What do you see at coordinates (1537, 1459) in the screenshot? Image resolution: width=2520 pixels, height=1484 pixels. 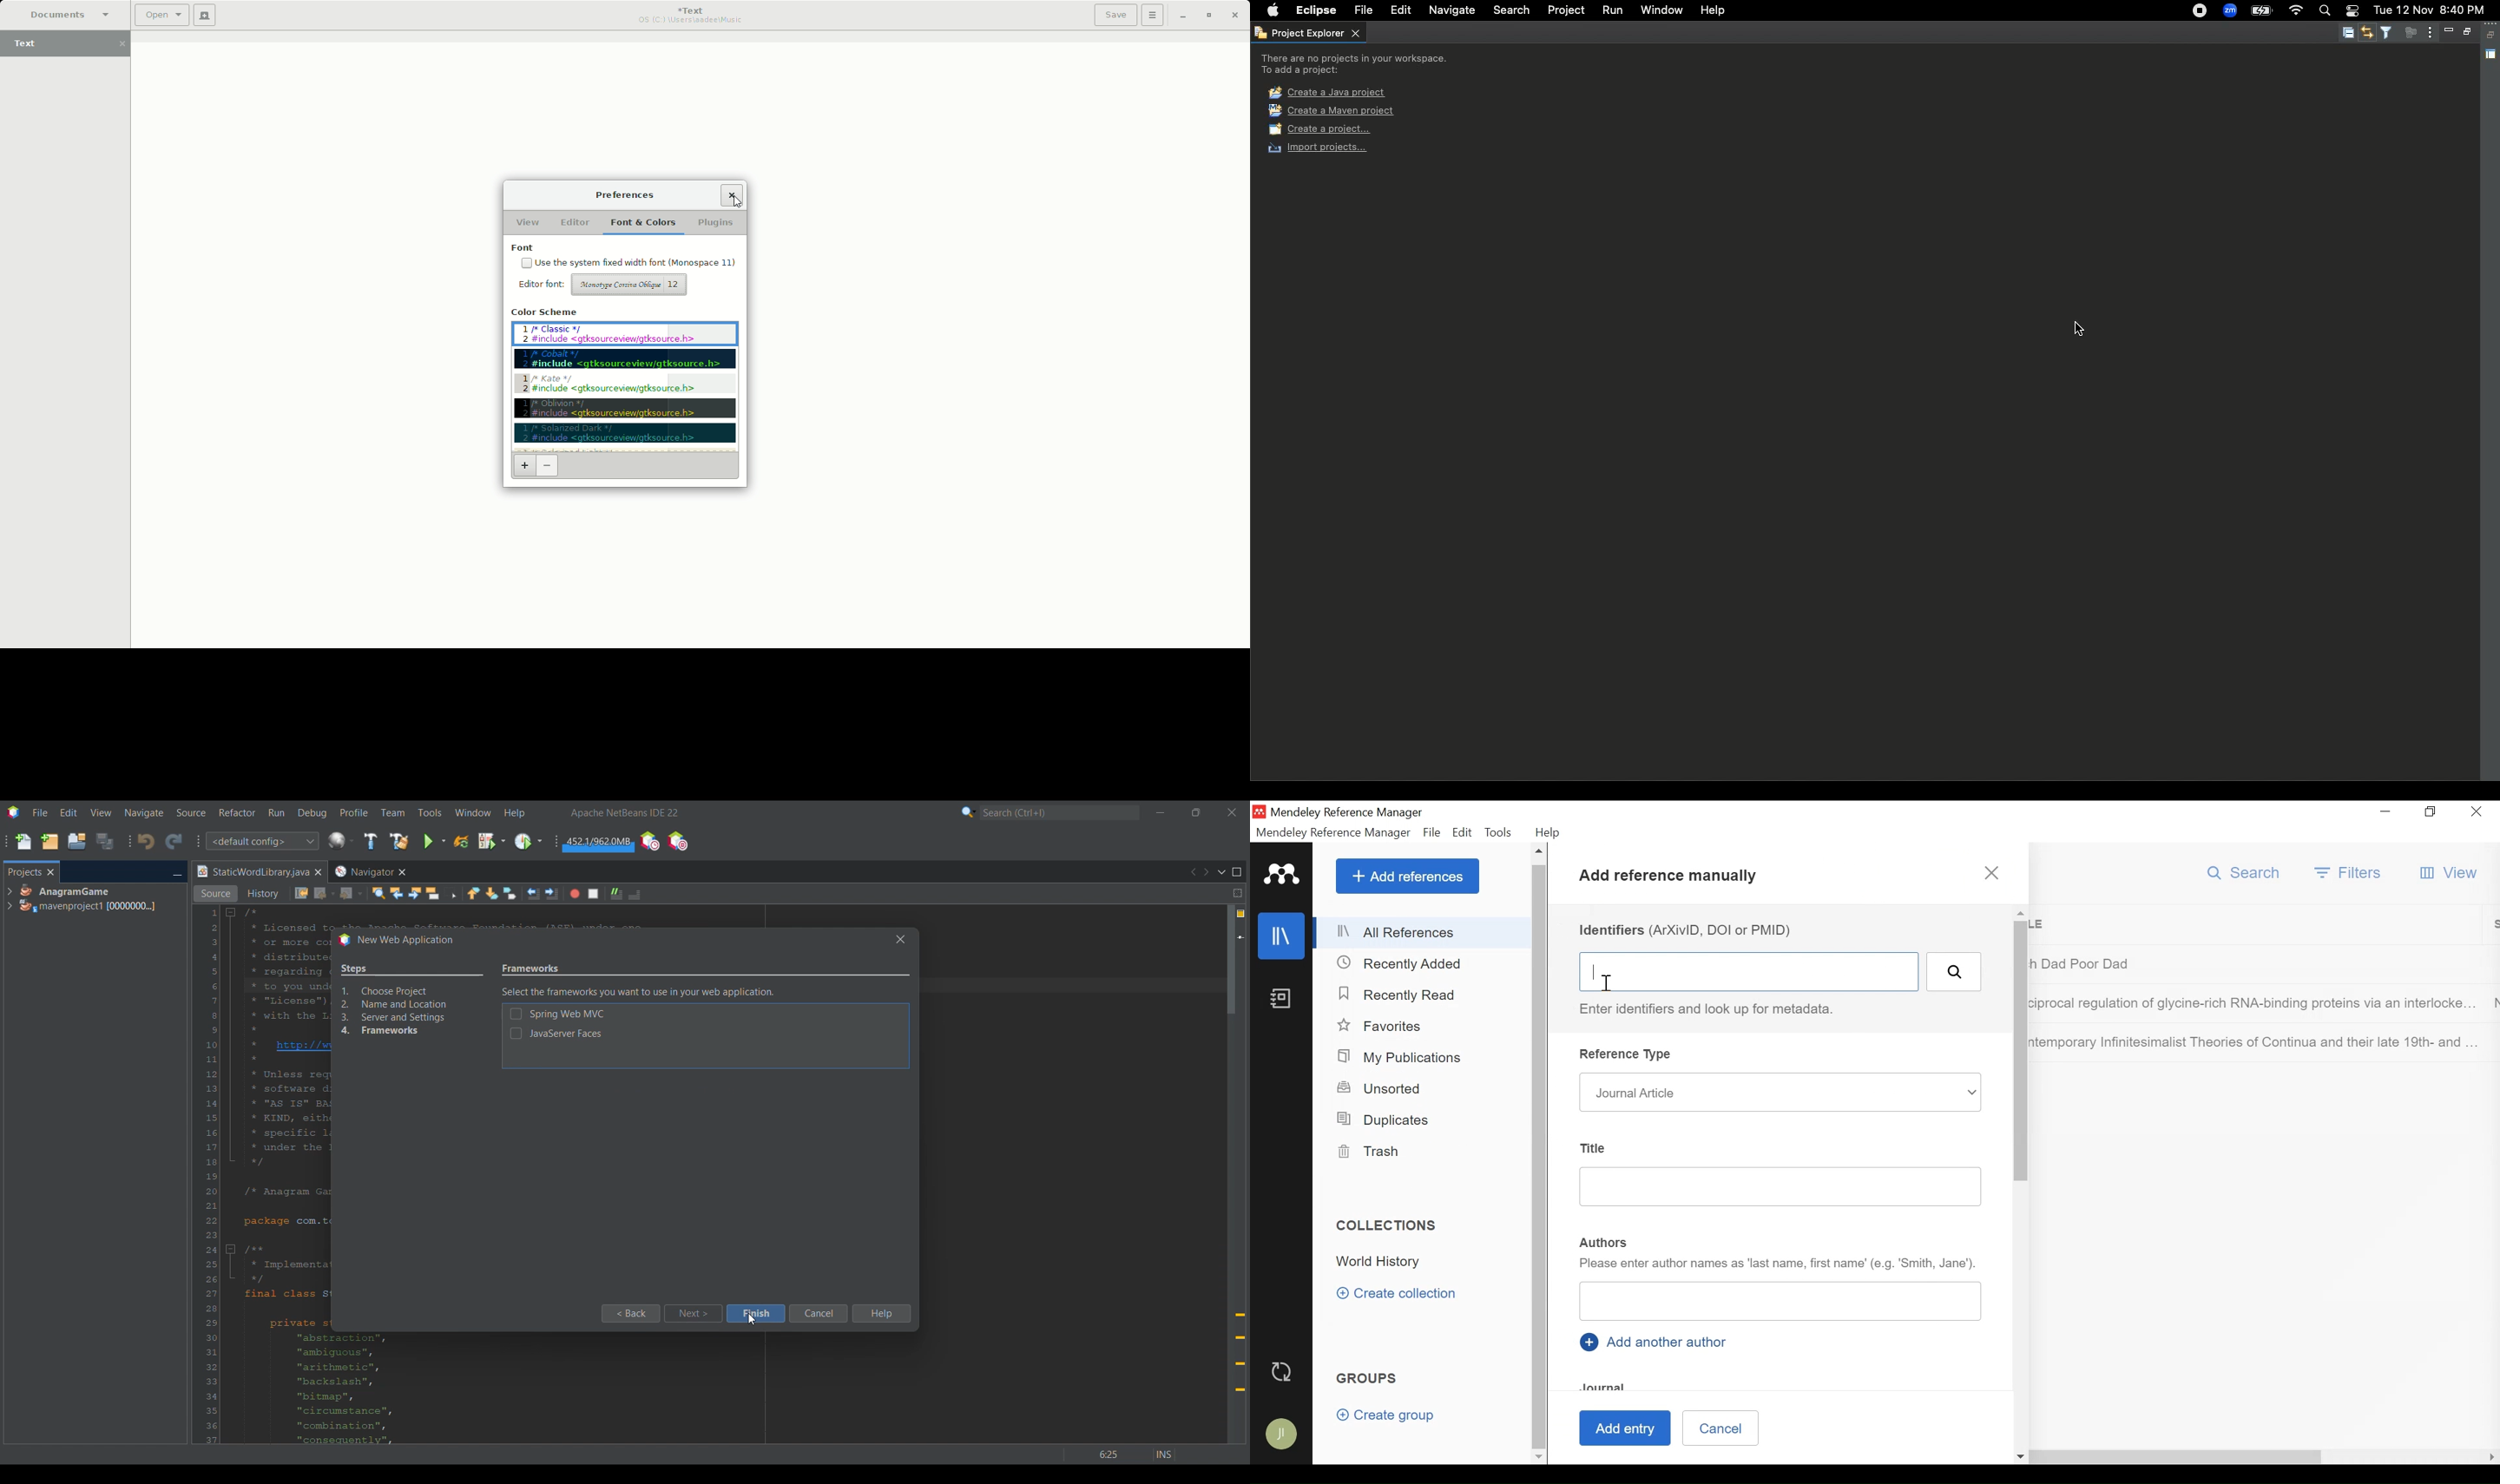 I see `Scroll down` at bounding box center [1537, 1459].